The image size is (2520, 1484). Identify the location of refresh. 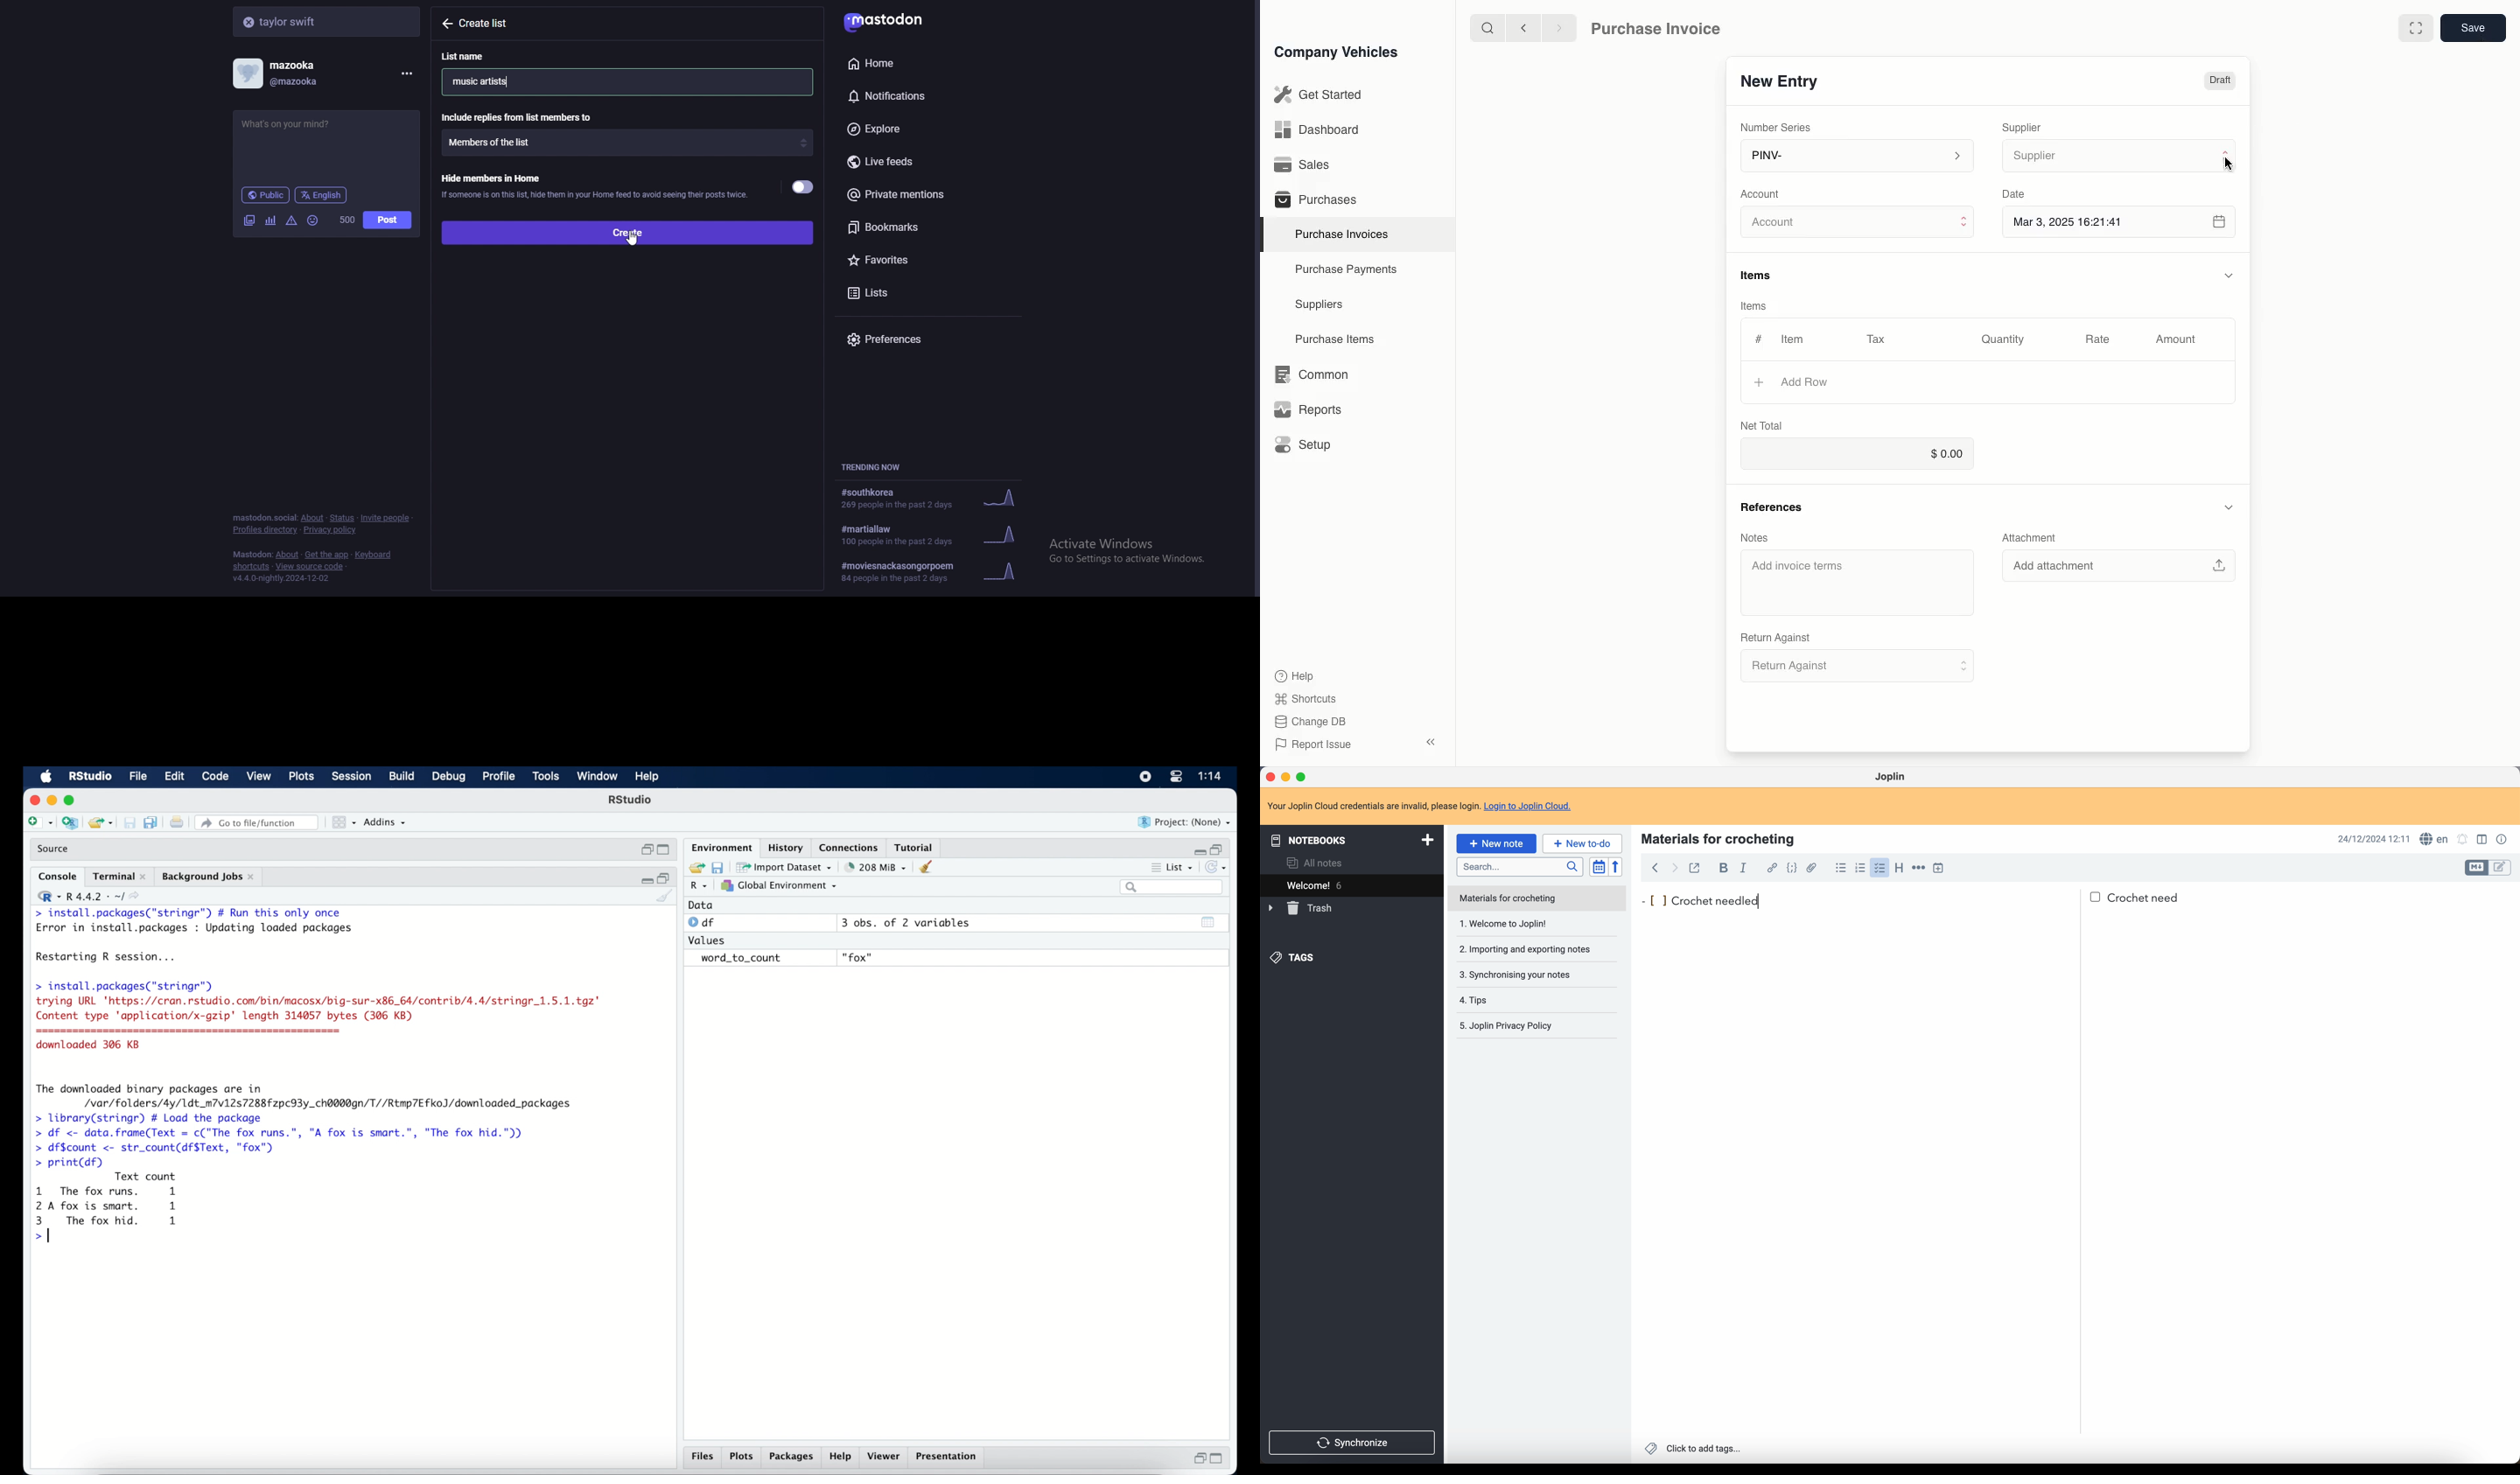
(1217, 867).